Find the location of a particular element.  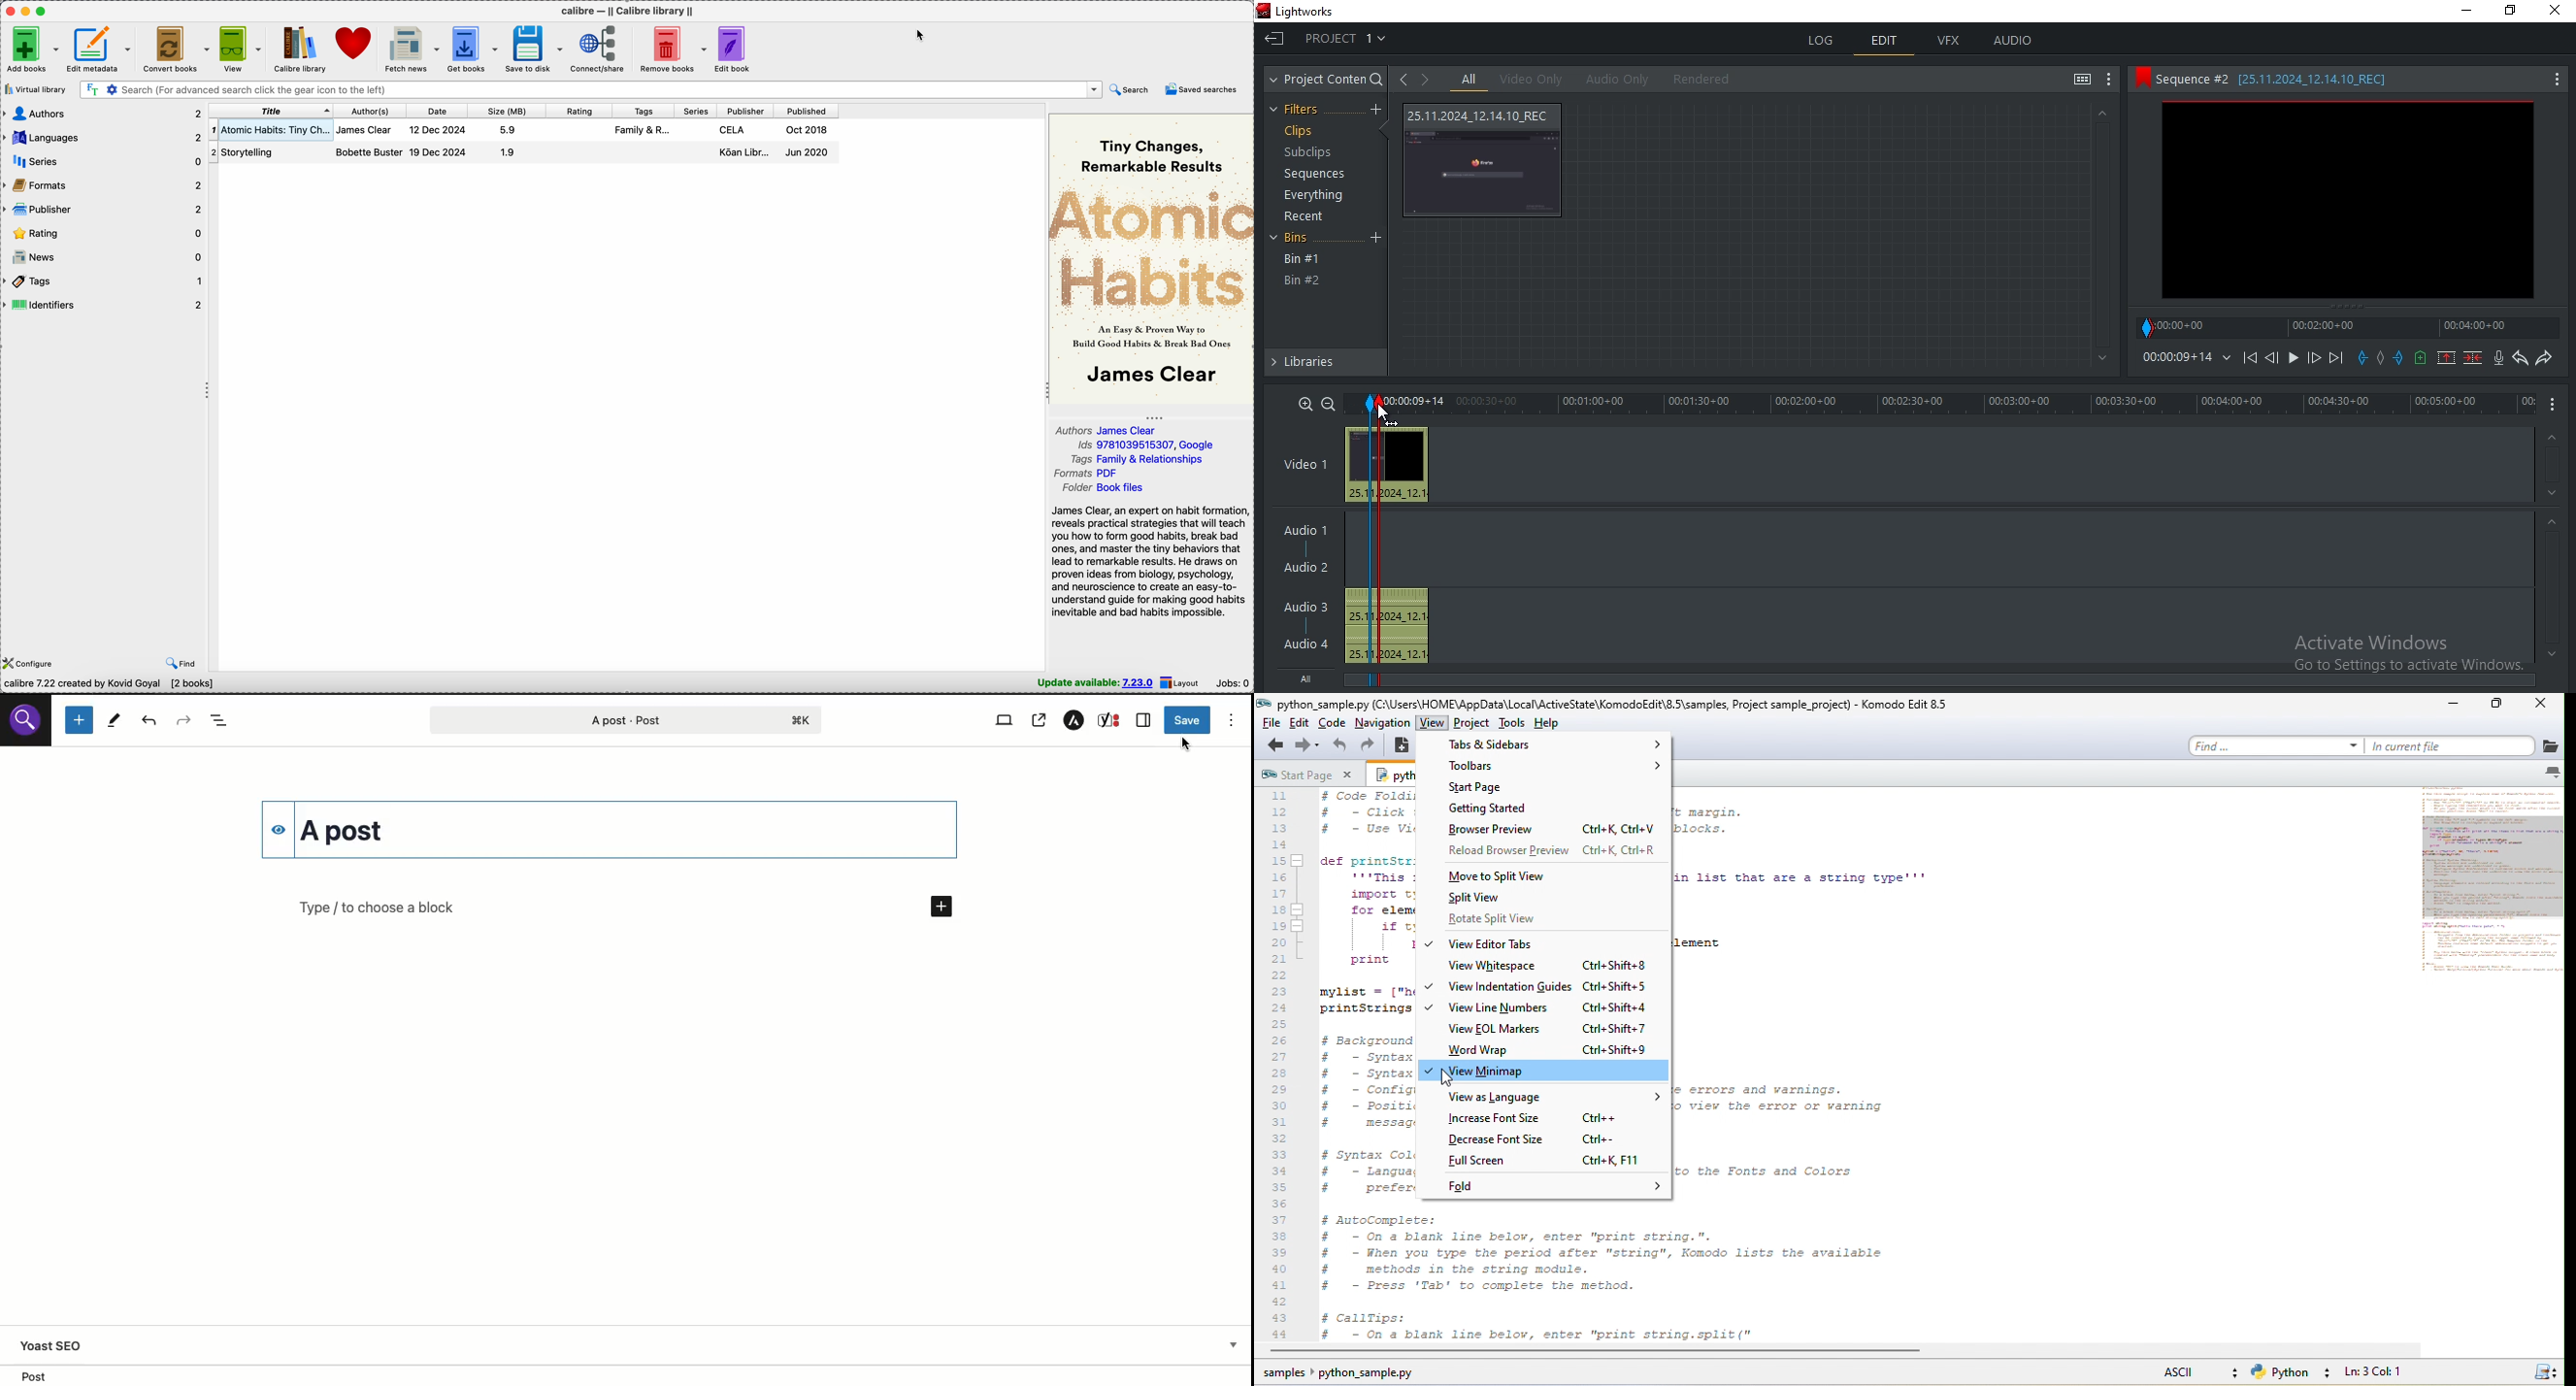

rating is located at coordinates (576, 111).